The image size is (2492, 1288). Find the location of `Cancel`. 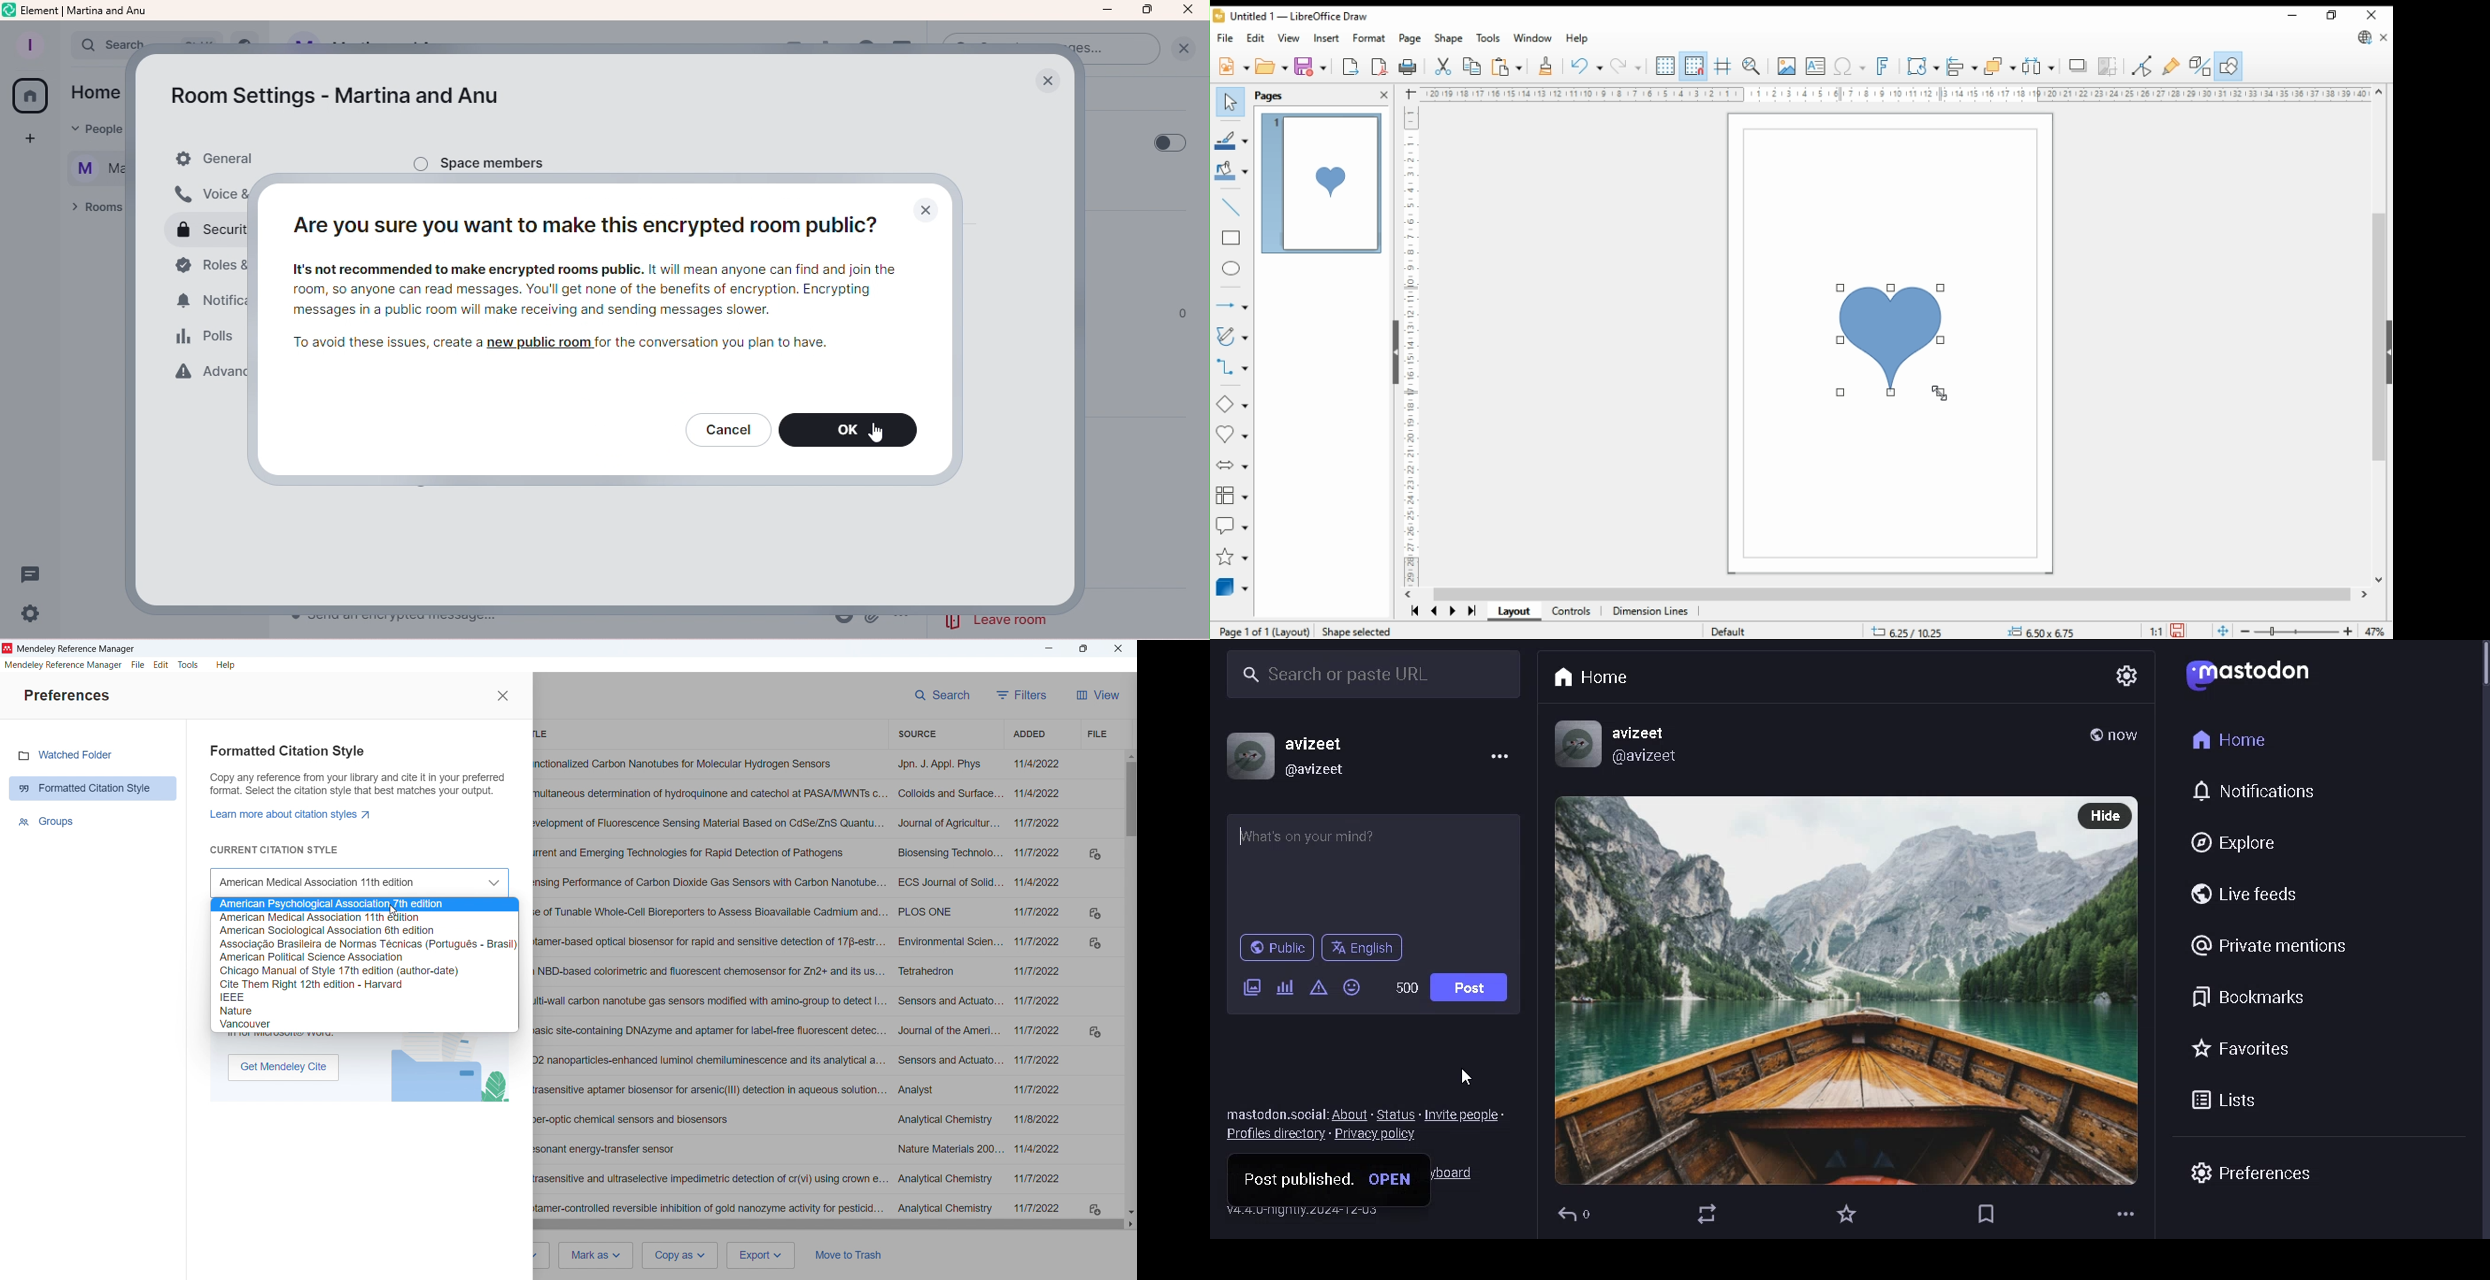

Cancel is located at coordinates (723, 430).